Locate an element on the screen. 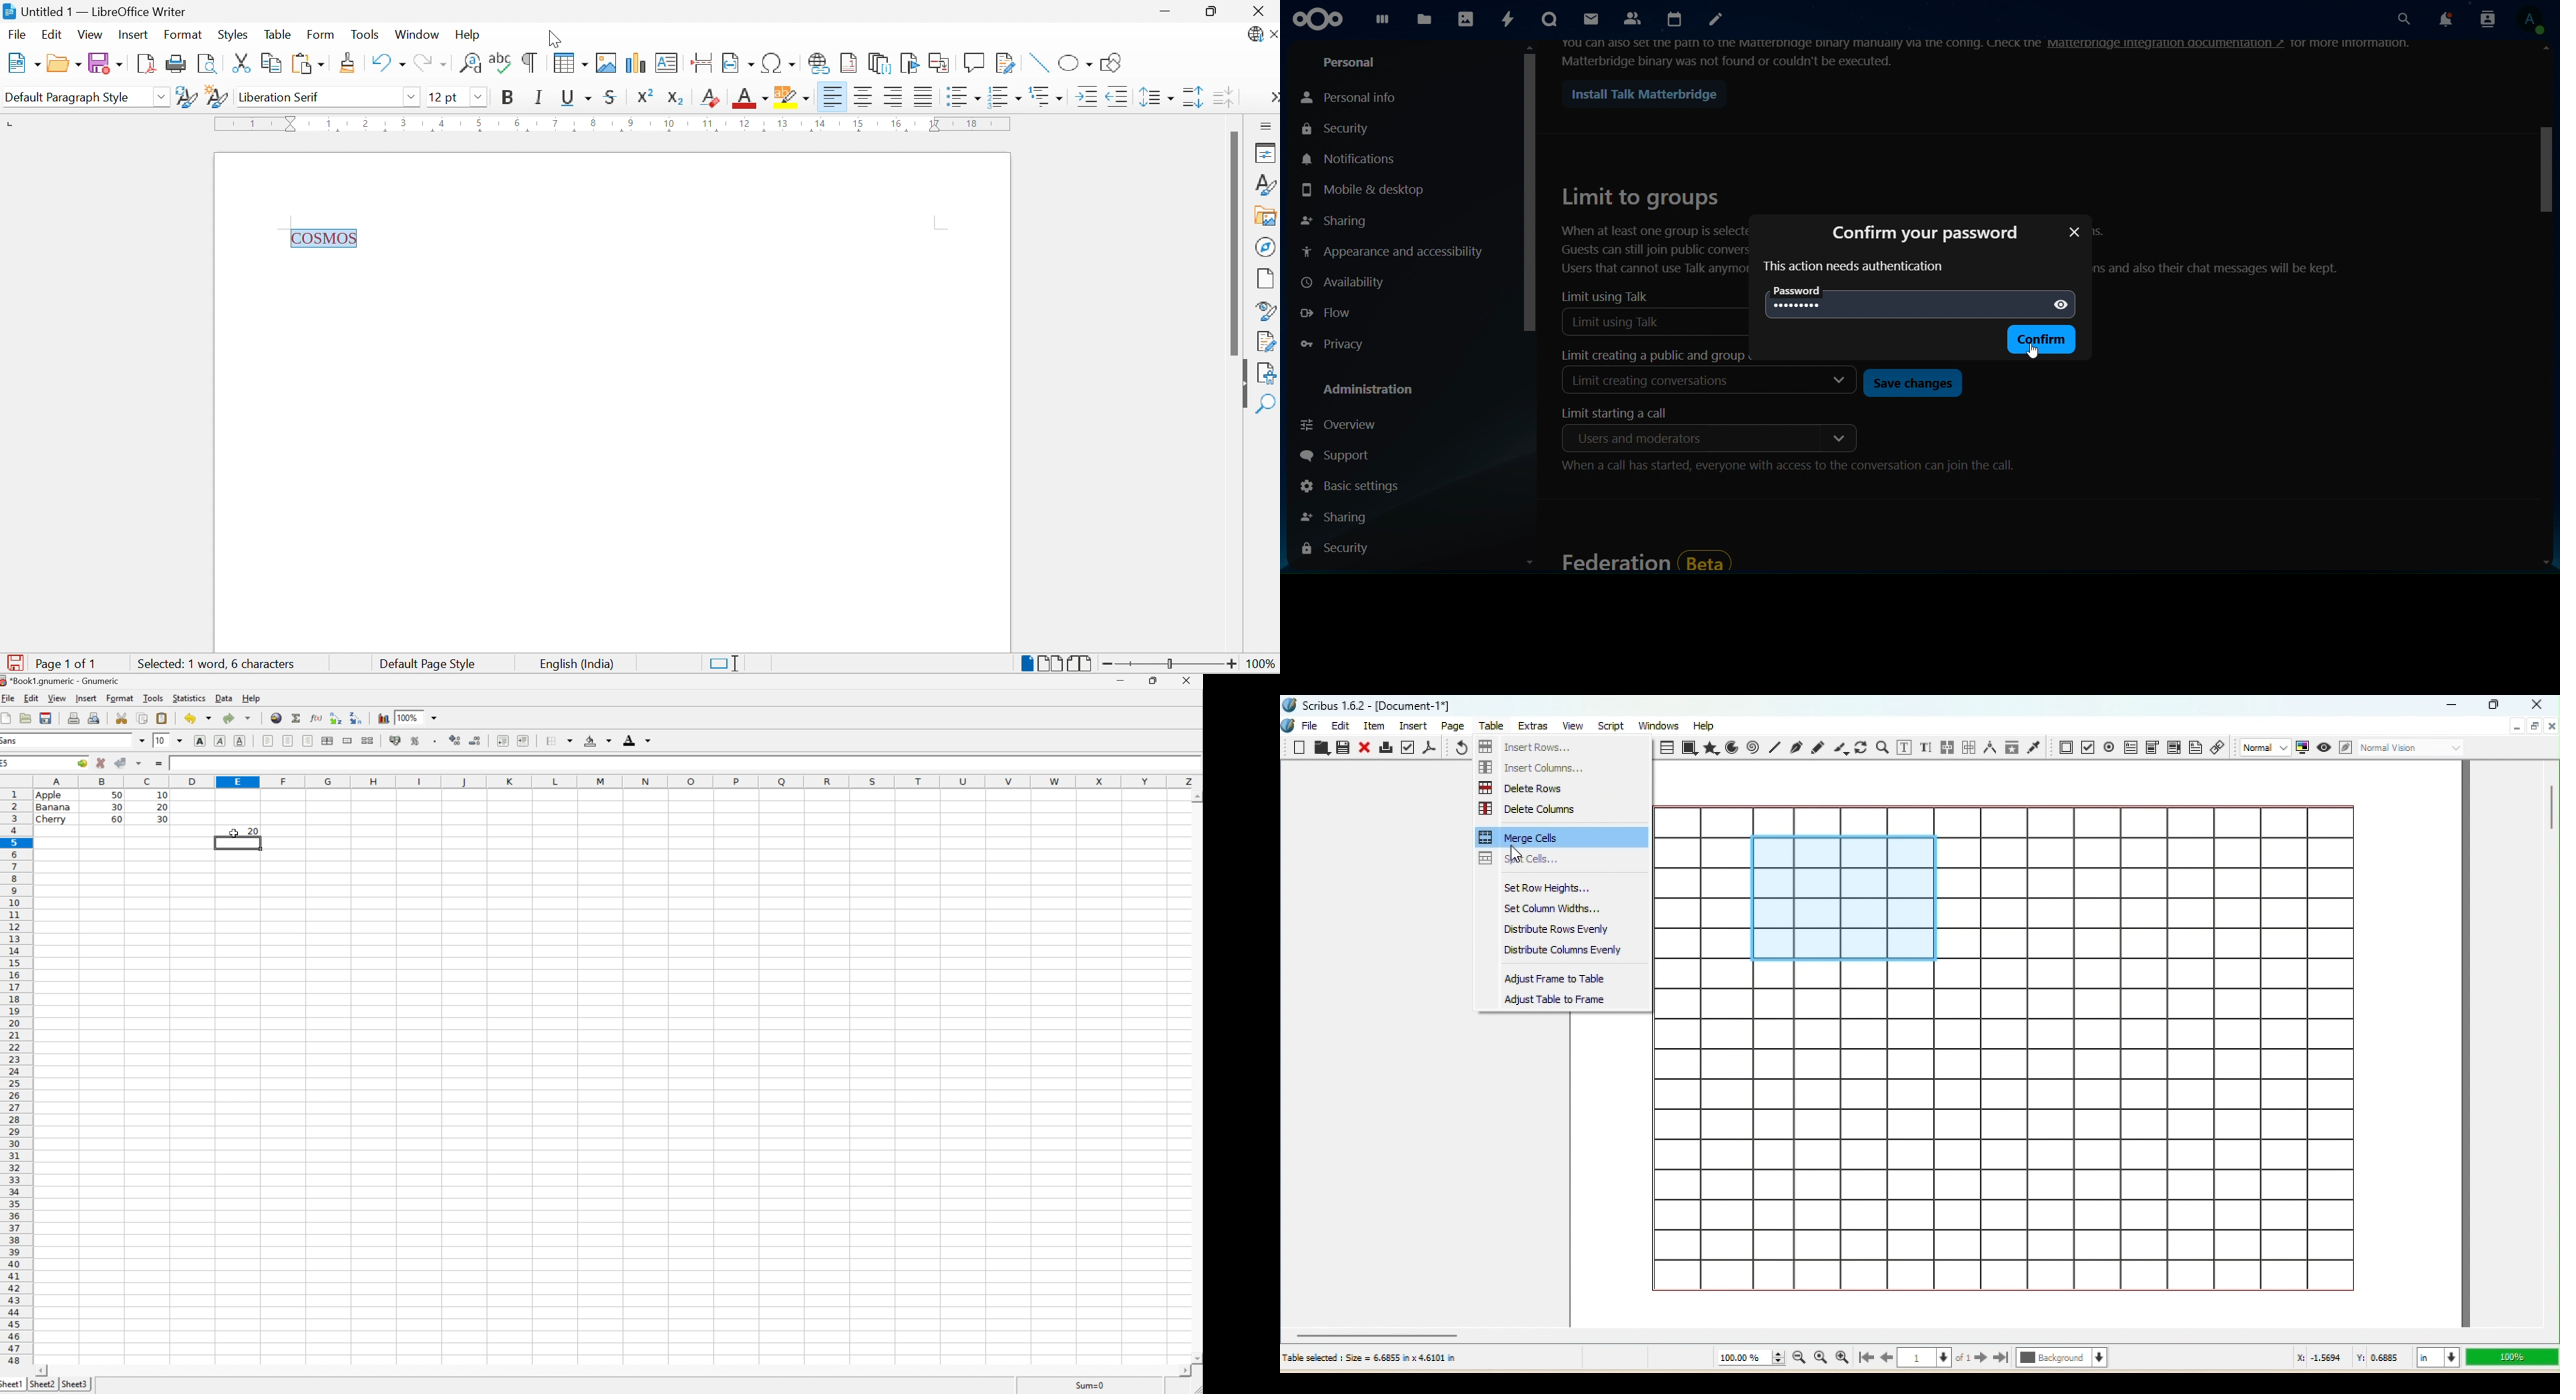  bold is located at coordinates (201, 740).